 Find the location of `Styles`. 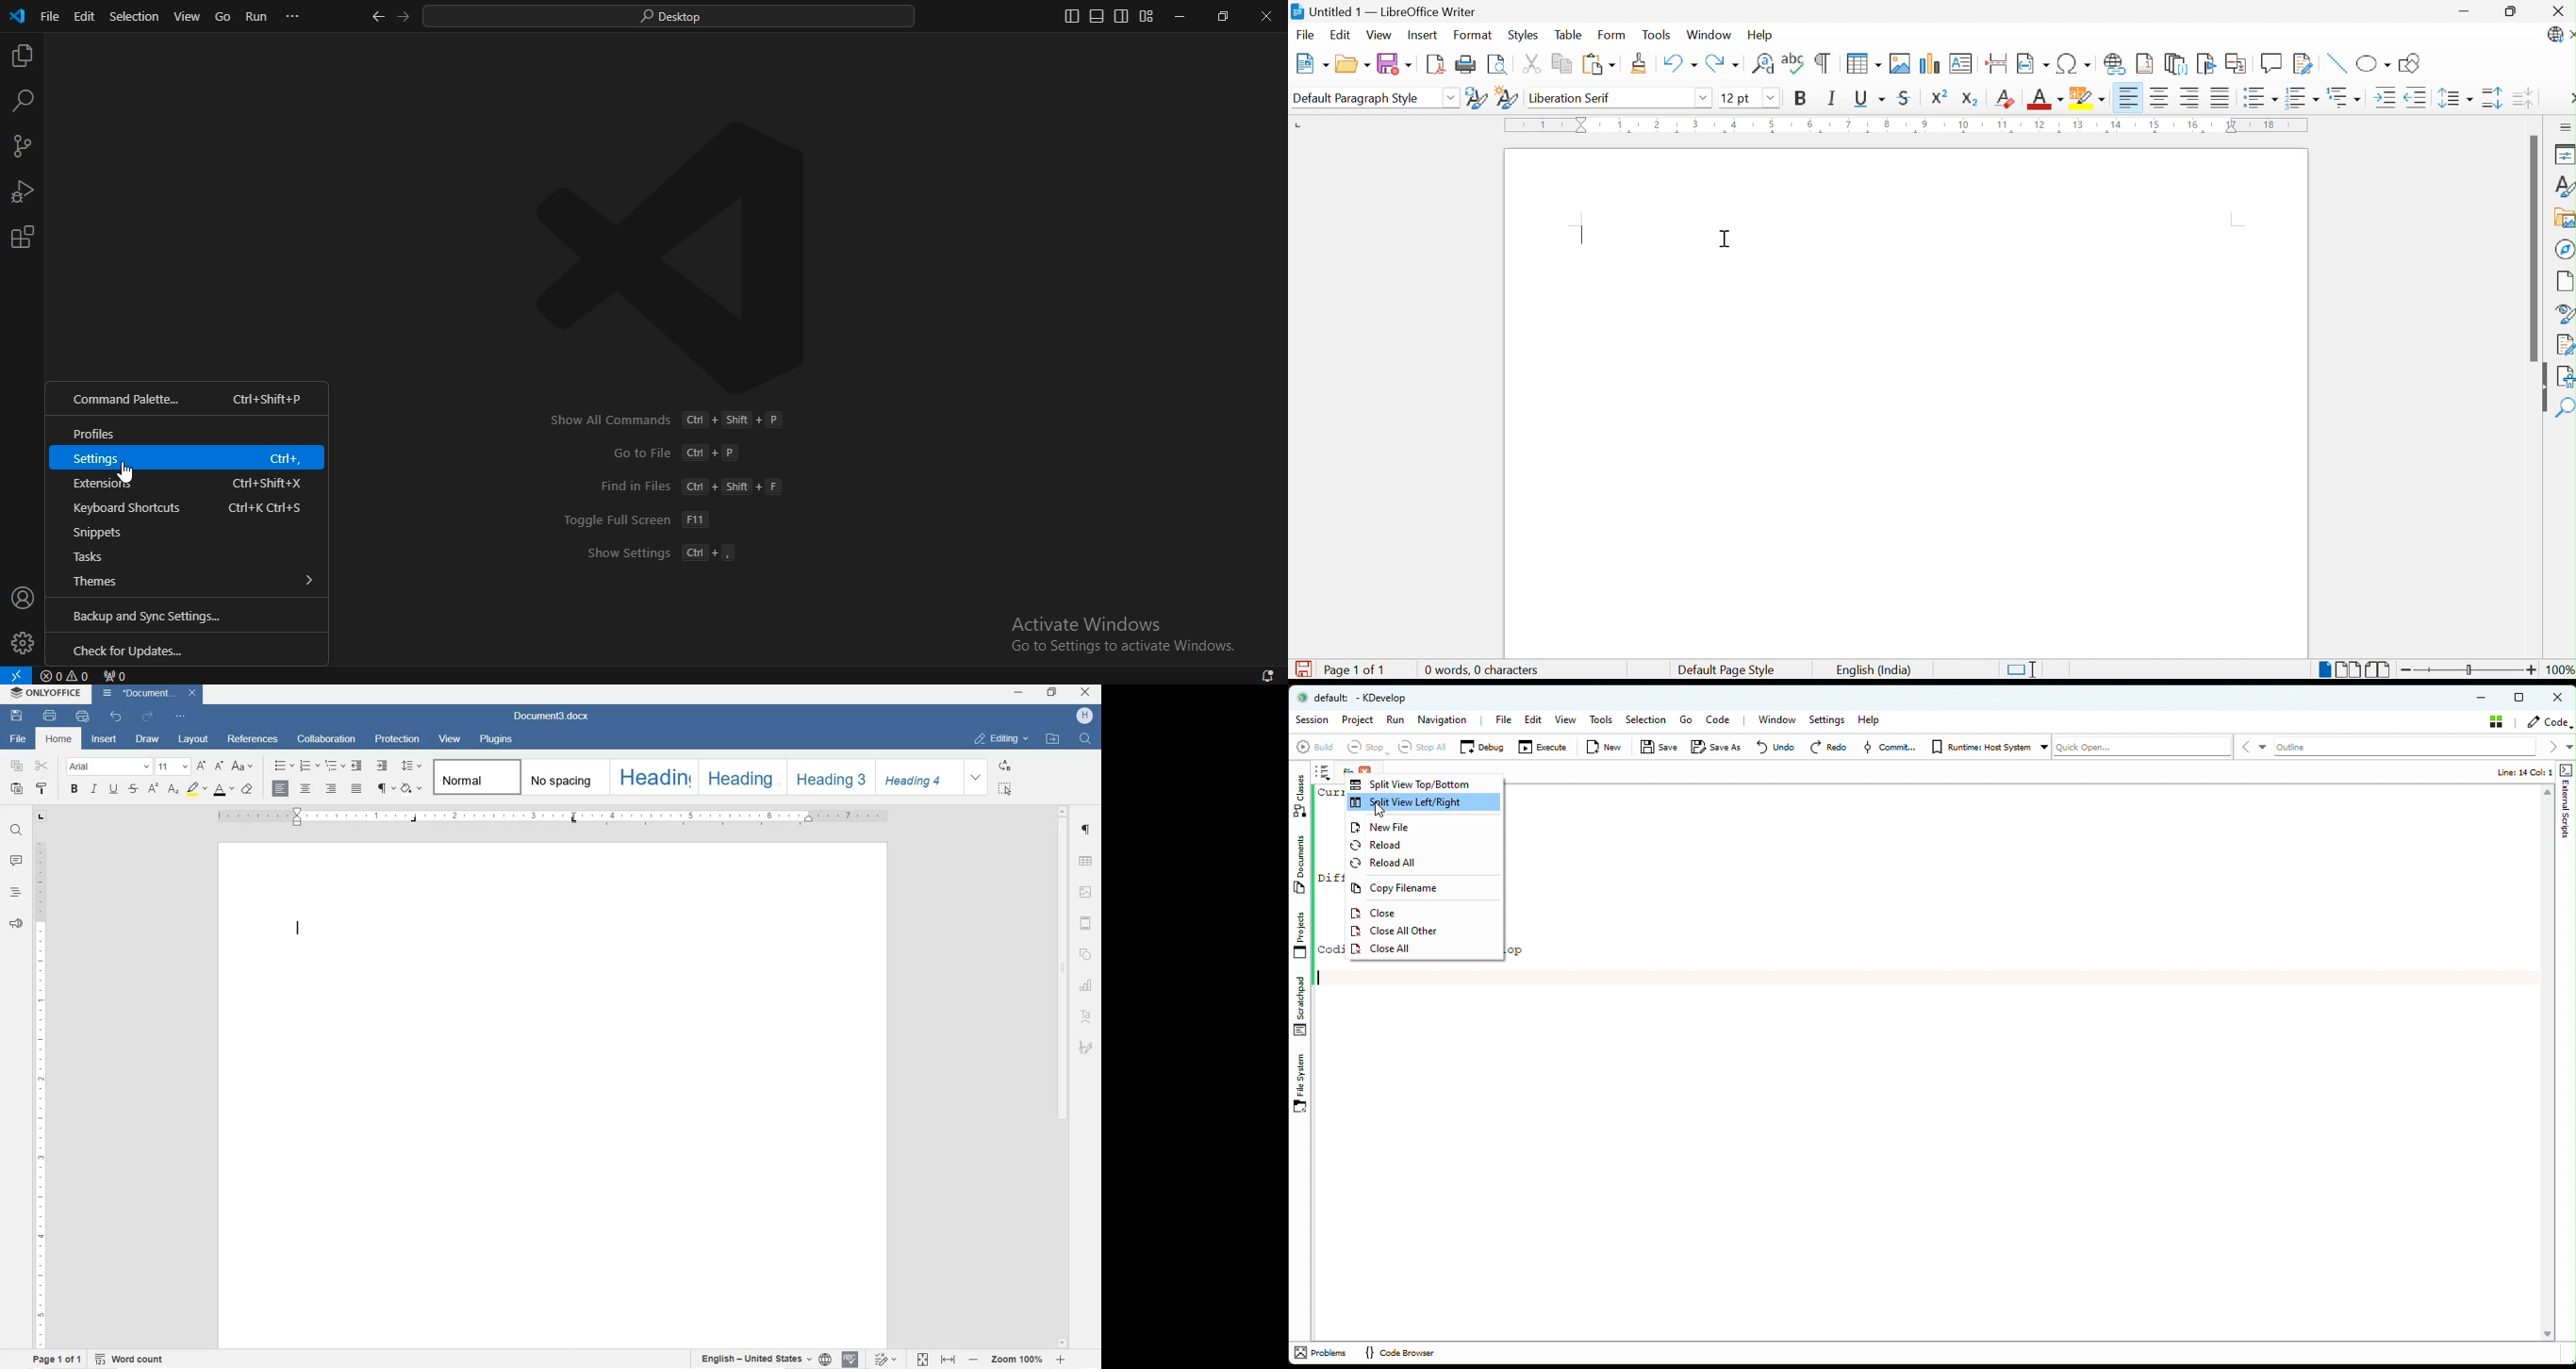

Styles is located at coordinates (1523, 34).